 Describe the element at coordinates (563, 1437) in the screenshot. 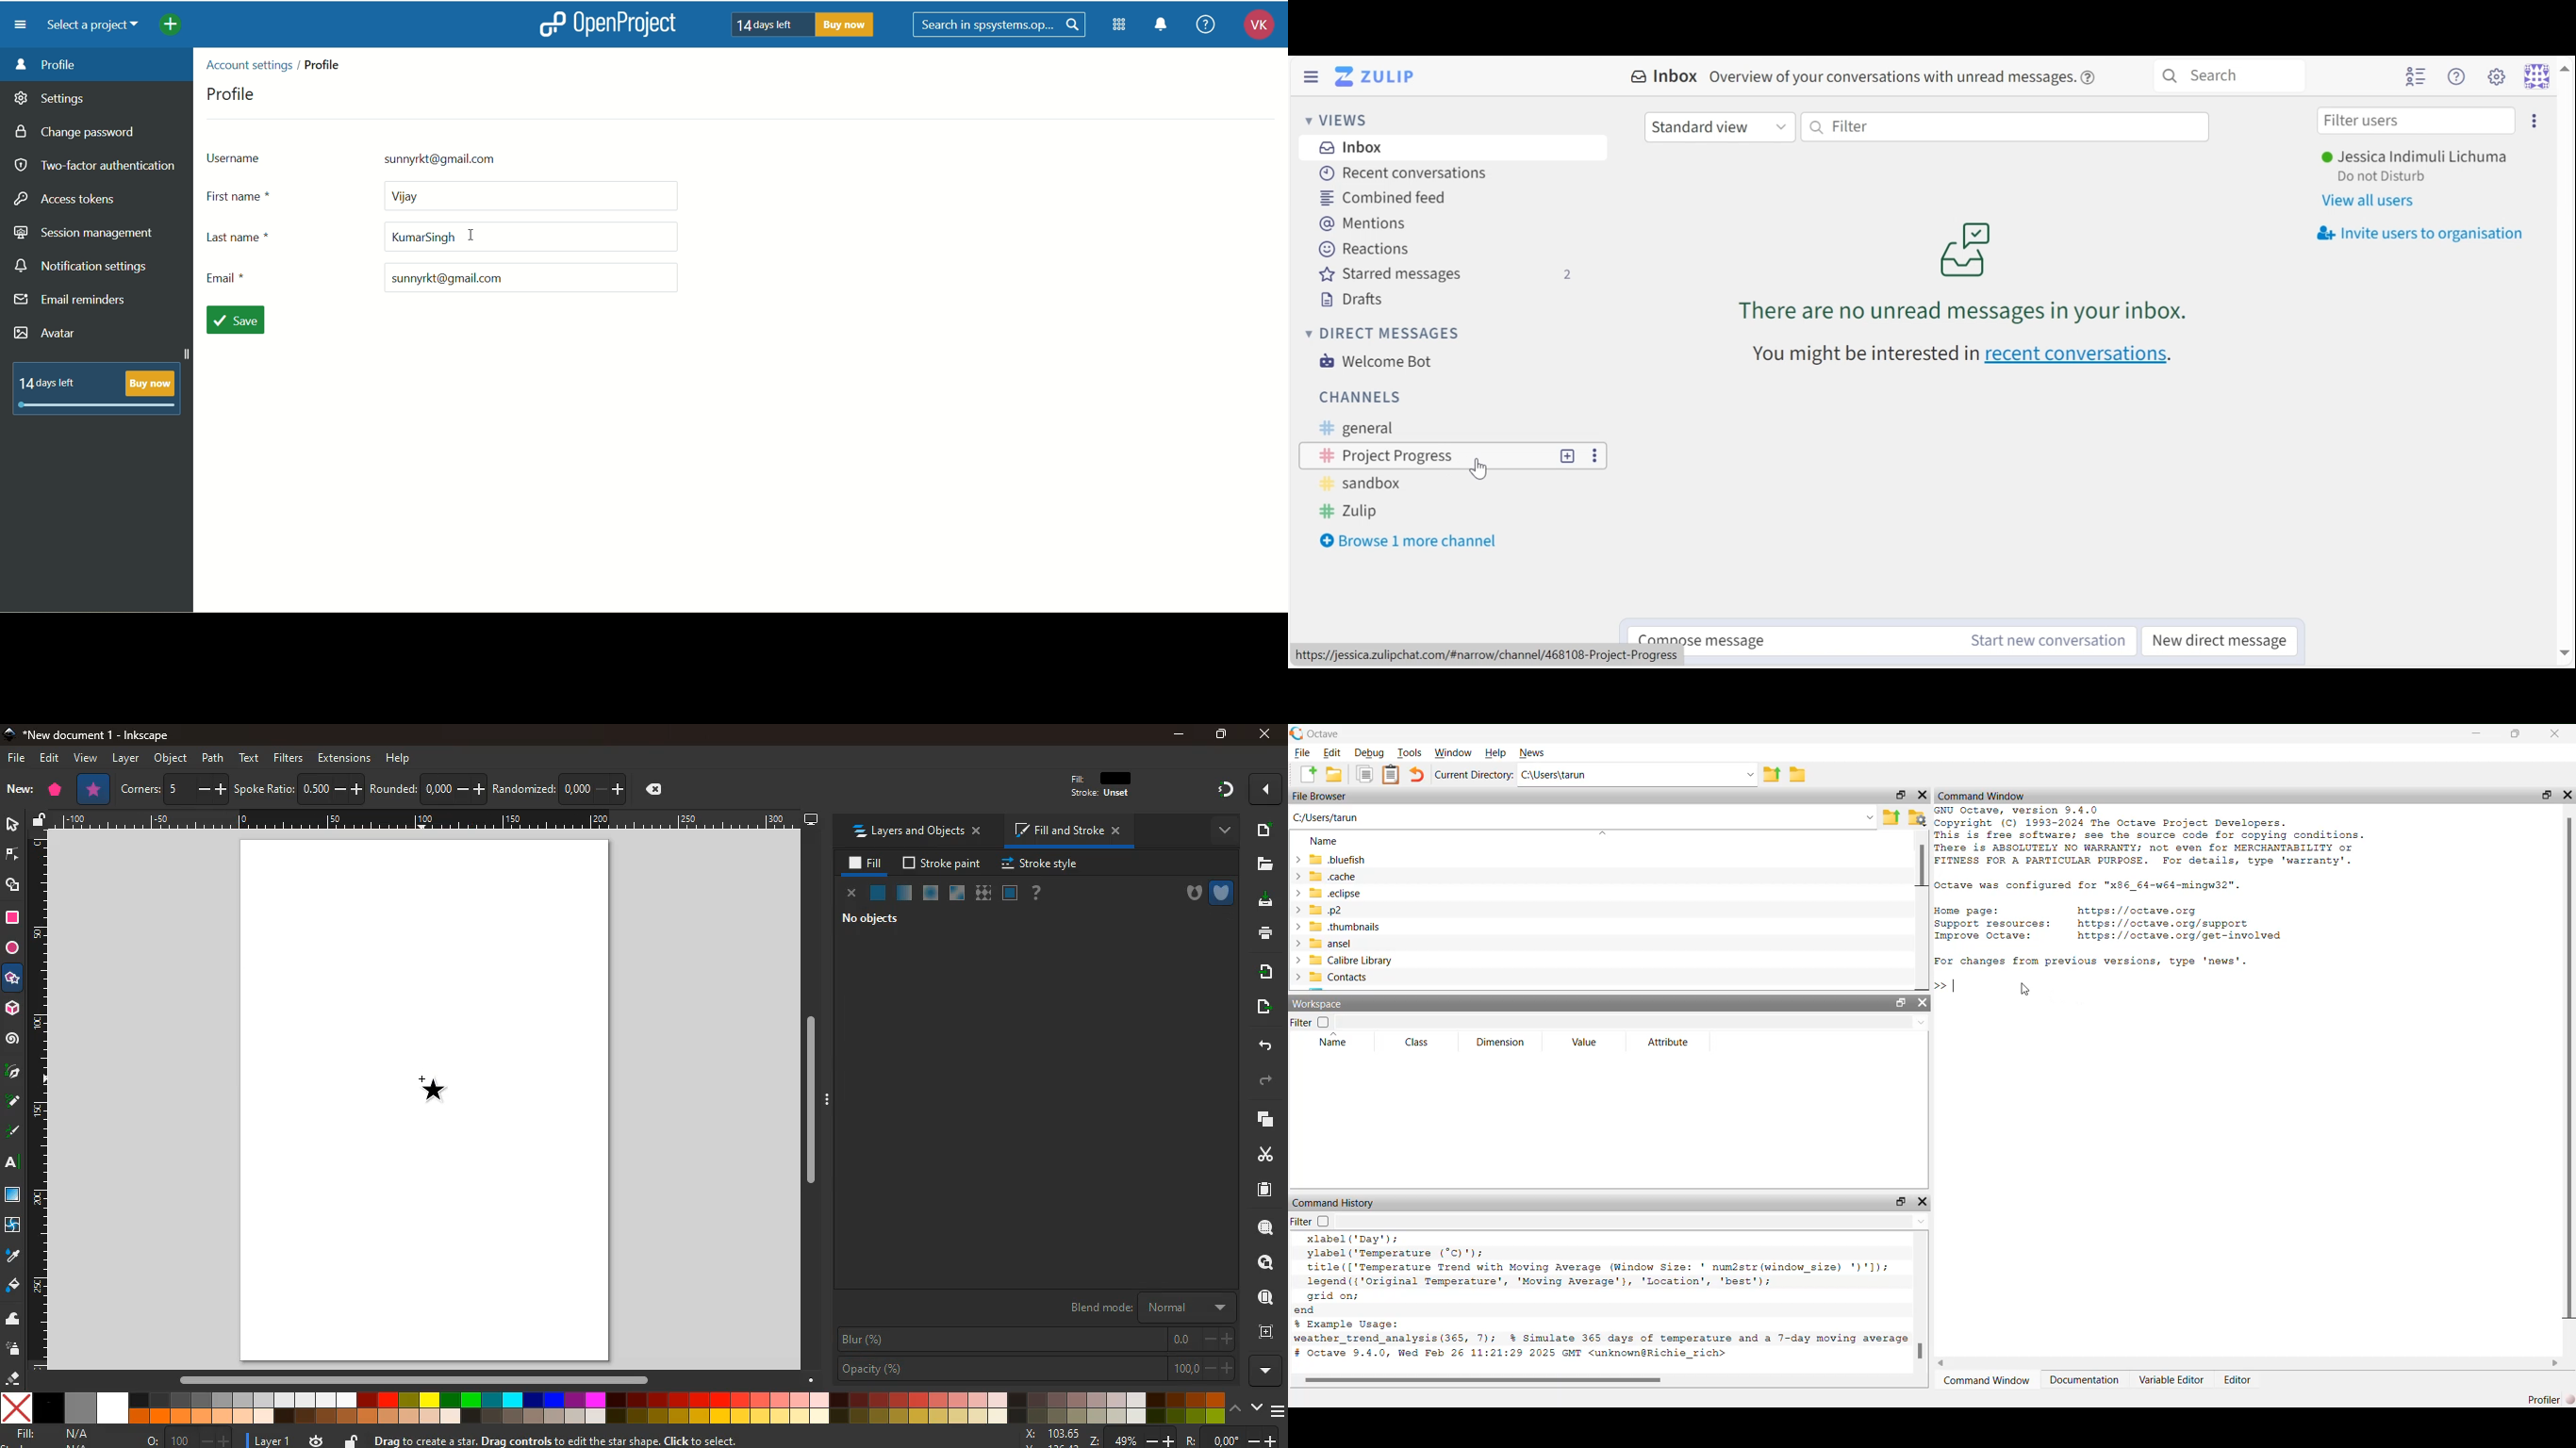

I see `Drag to create a star. Drag controls to edit the star shape. Click to select.` at that location.